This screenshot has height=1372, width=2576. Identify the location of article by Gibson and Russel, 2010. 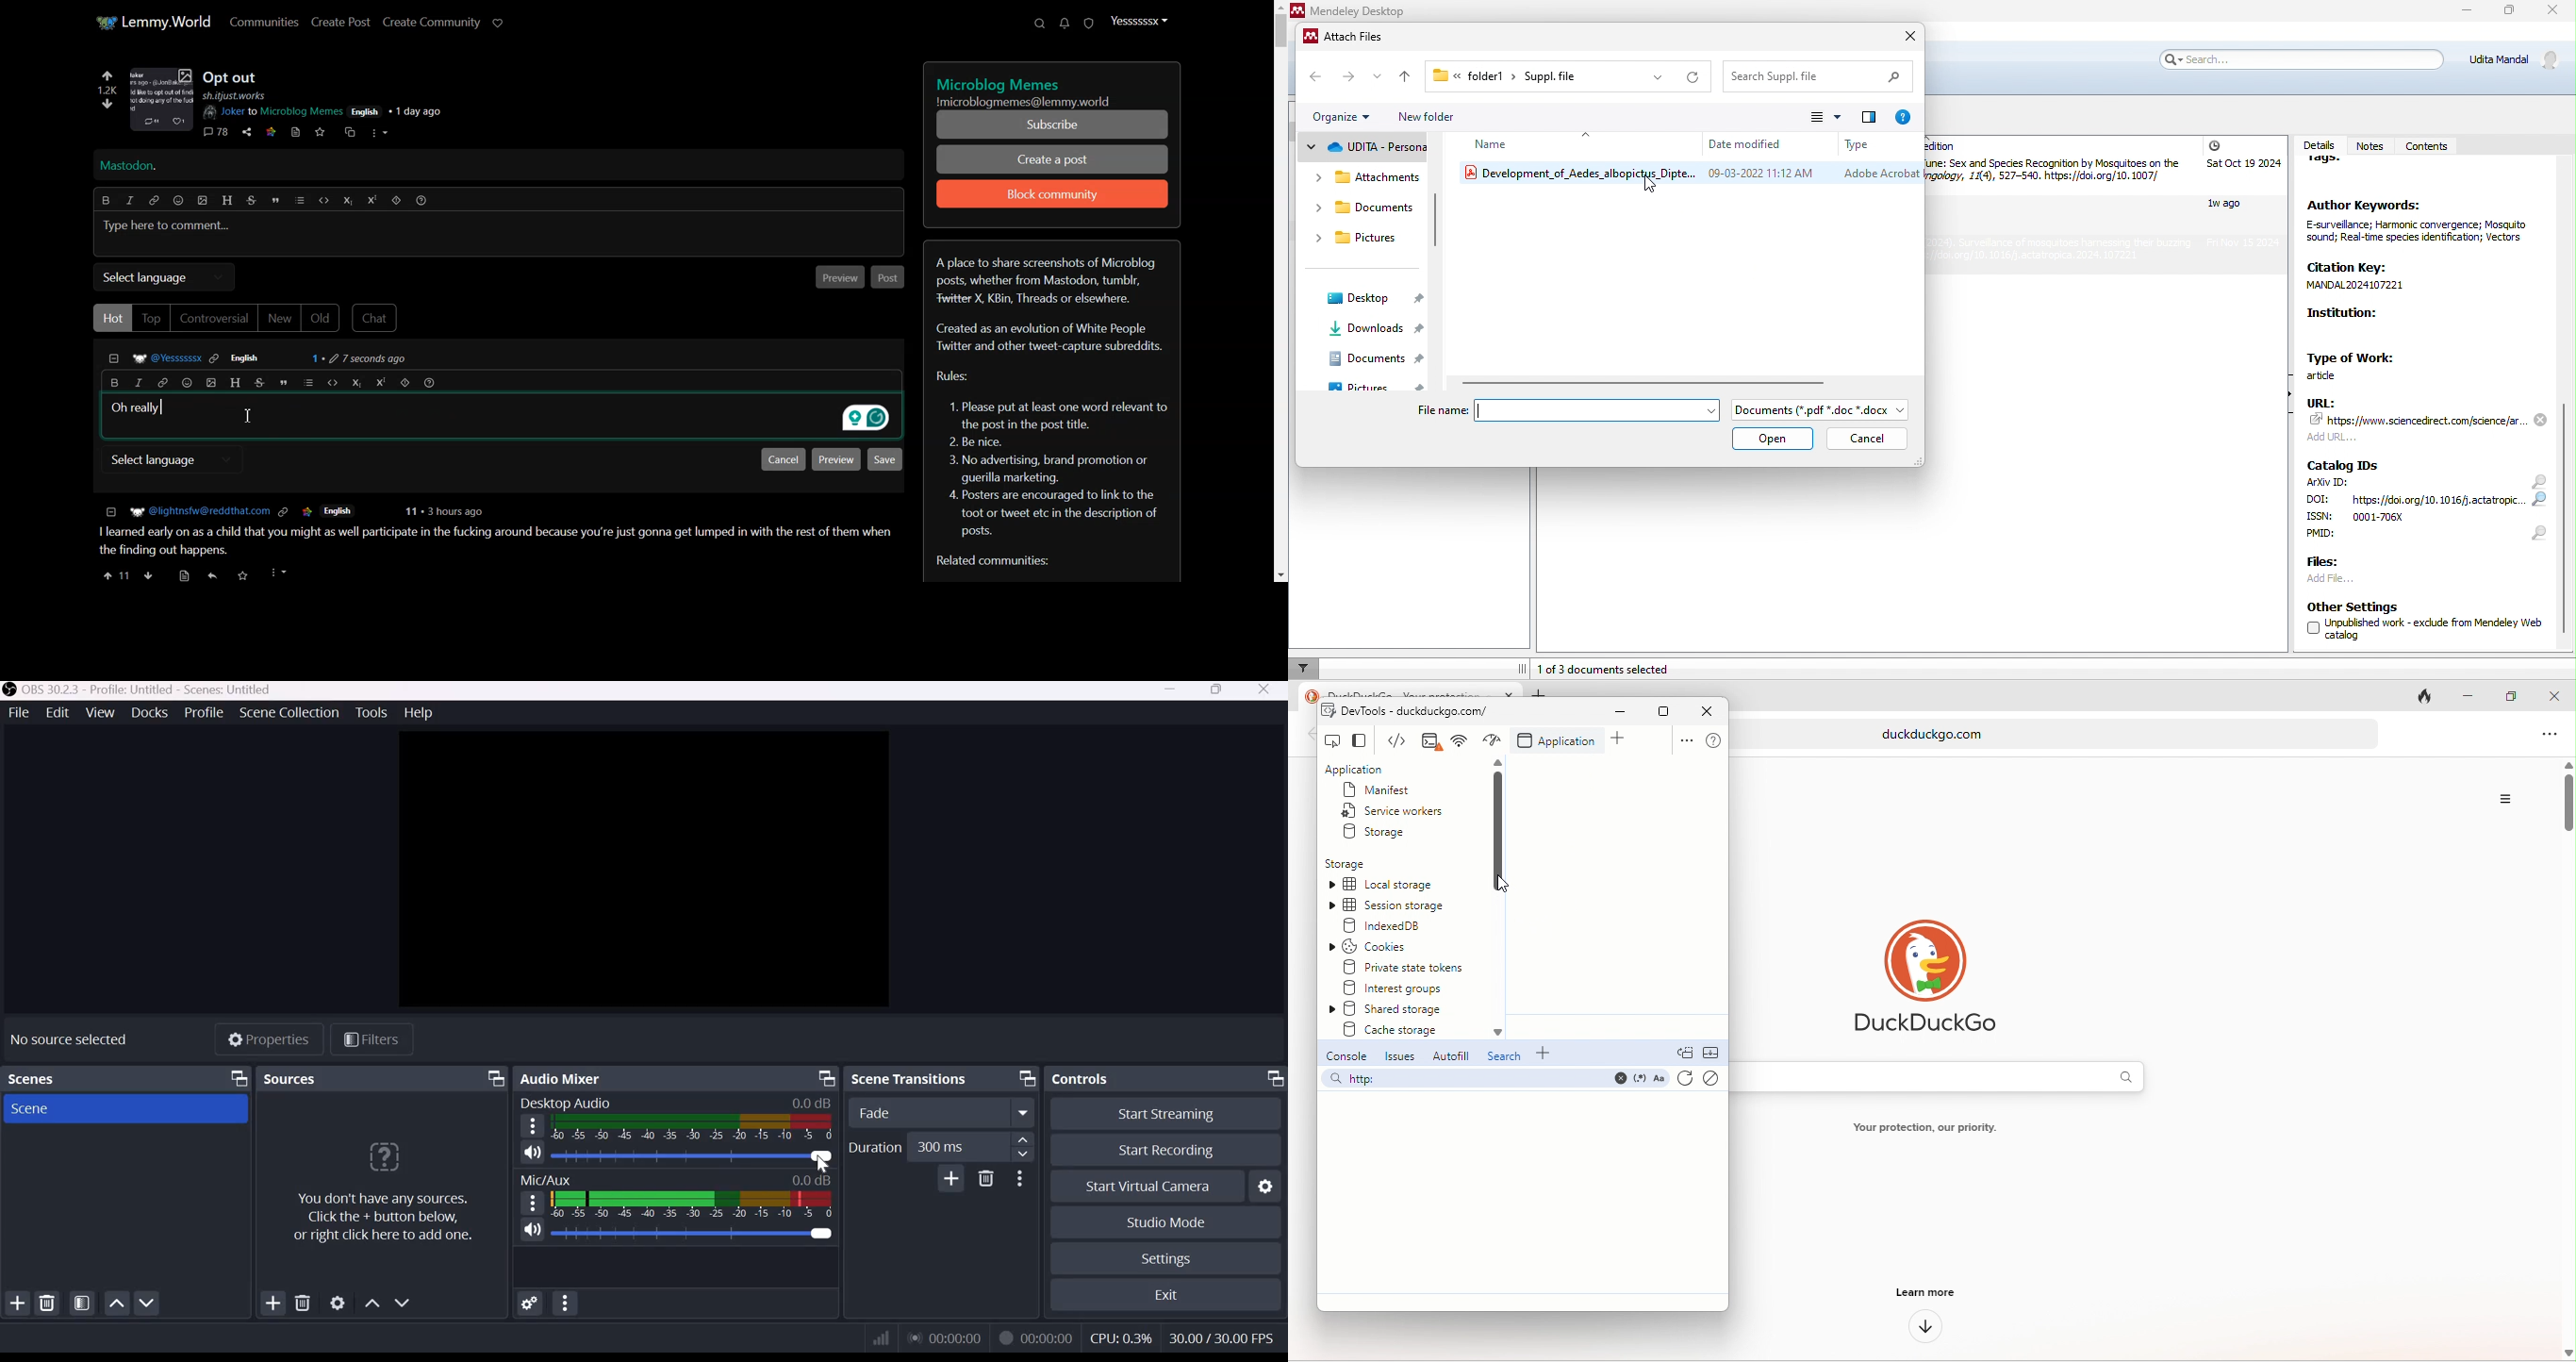
(2054, 174).